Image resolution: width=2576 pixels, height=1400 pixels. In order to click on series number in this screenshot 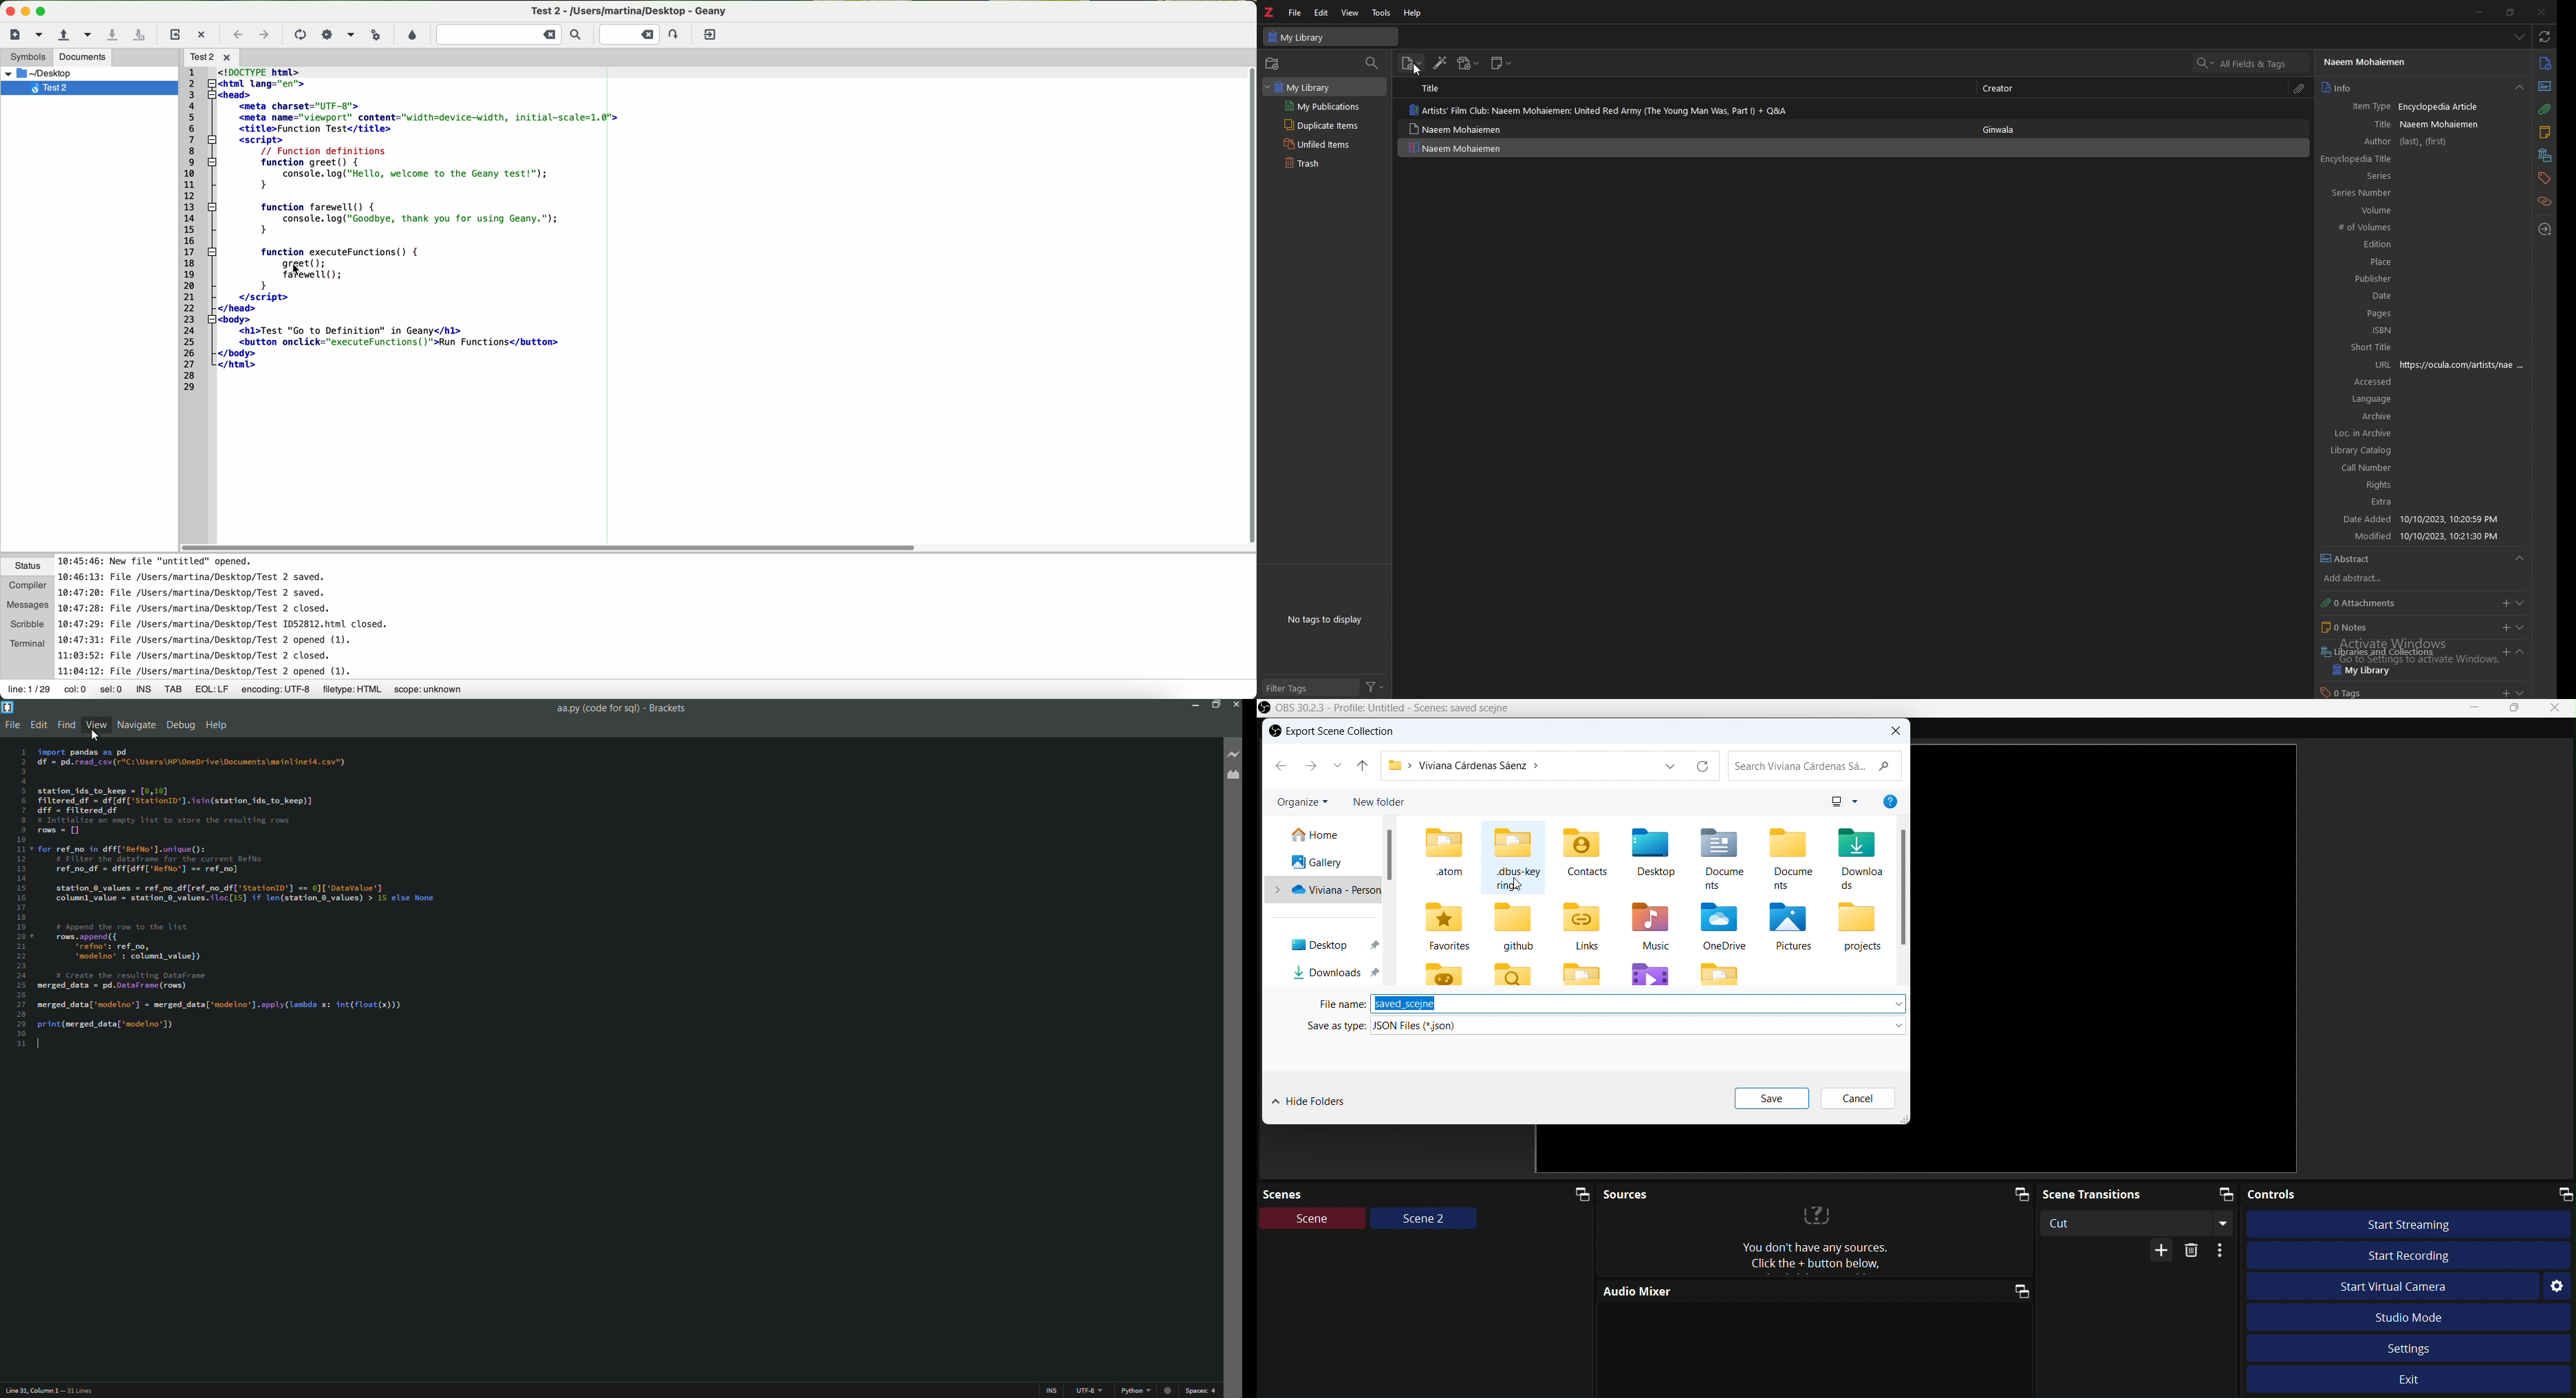, I will do `click(2356, 194)`.